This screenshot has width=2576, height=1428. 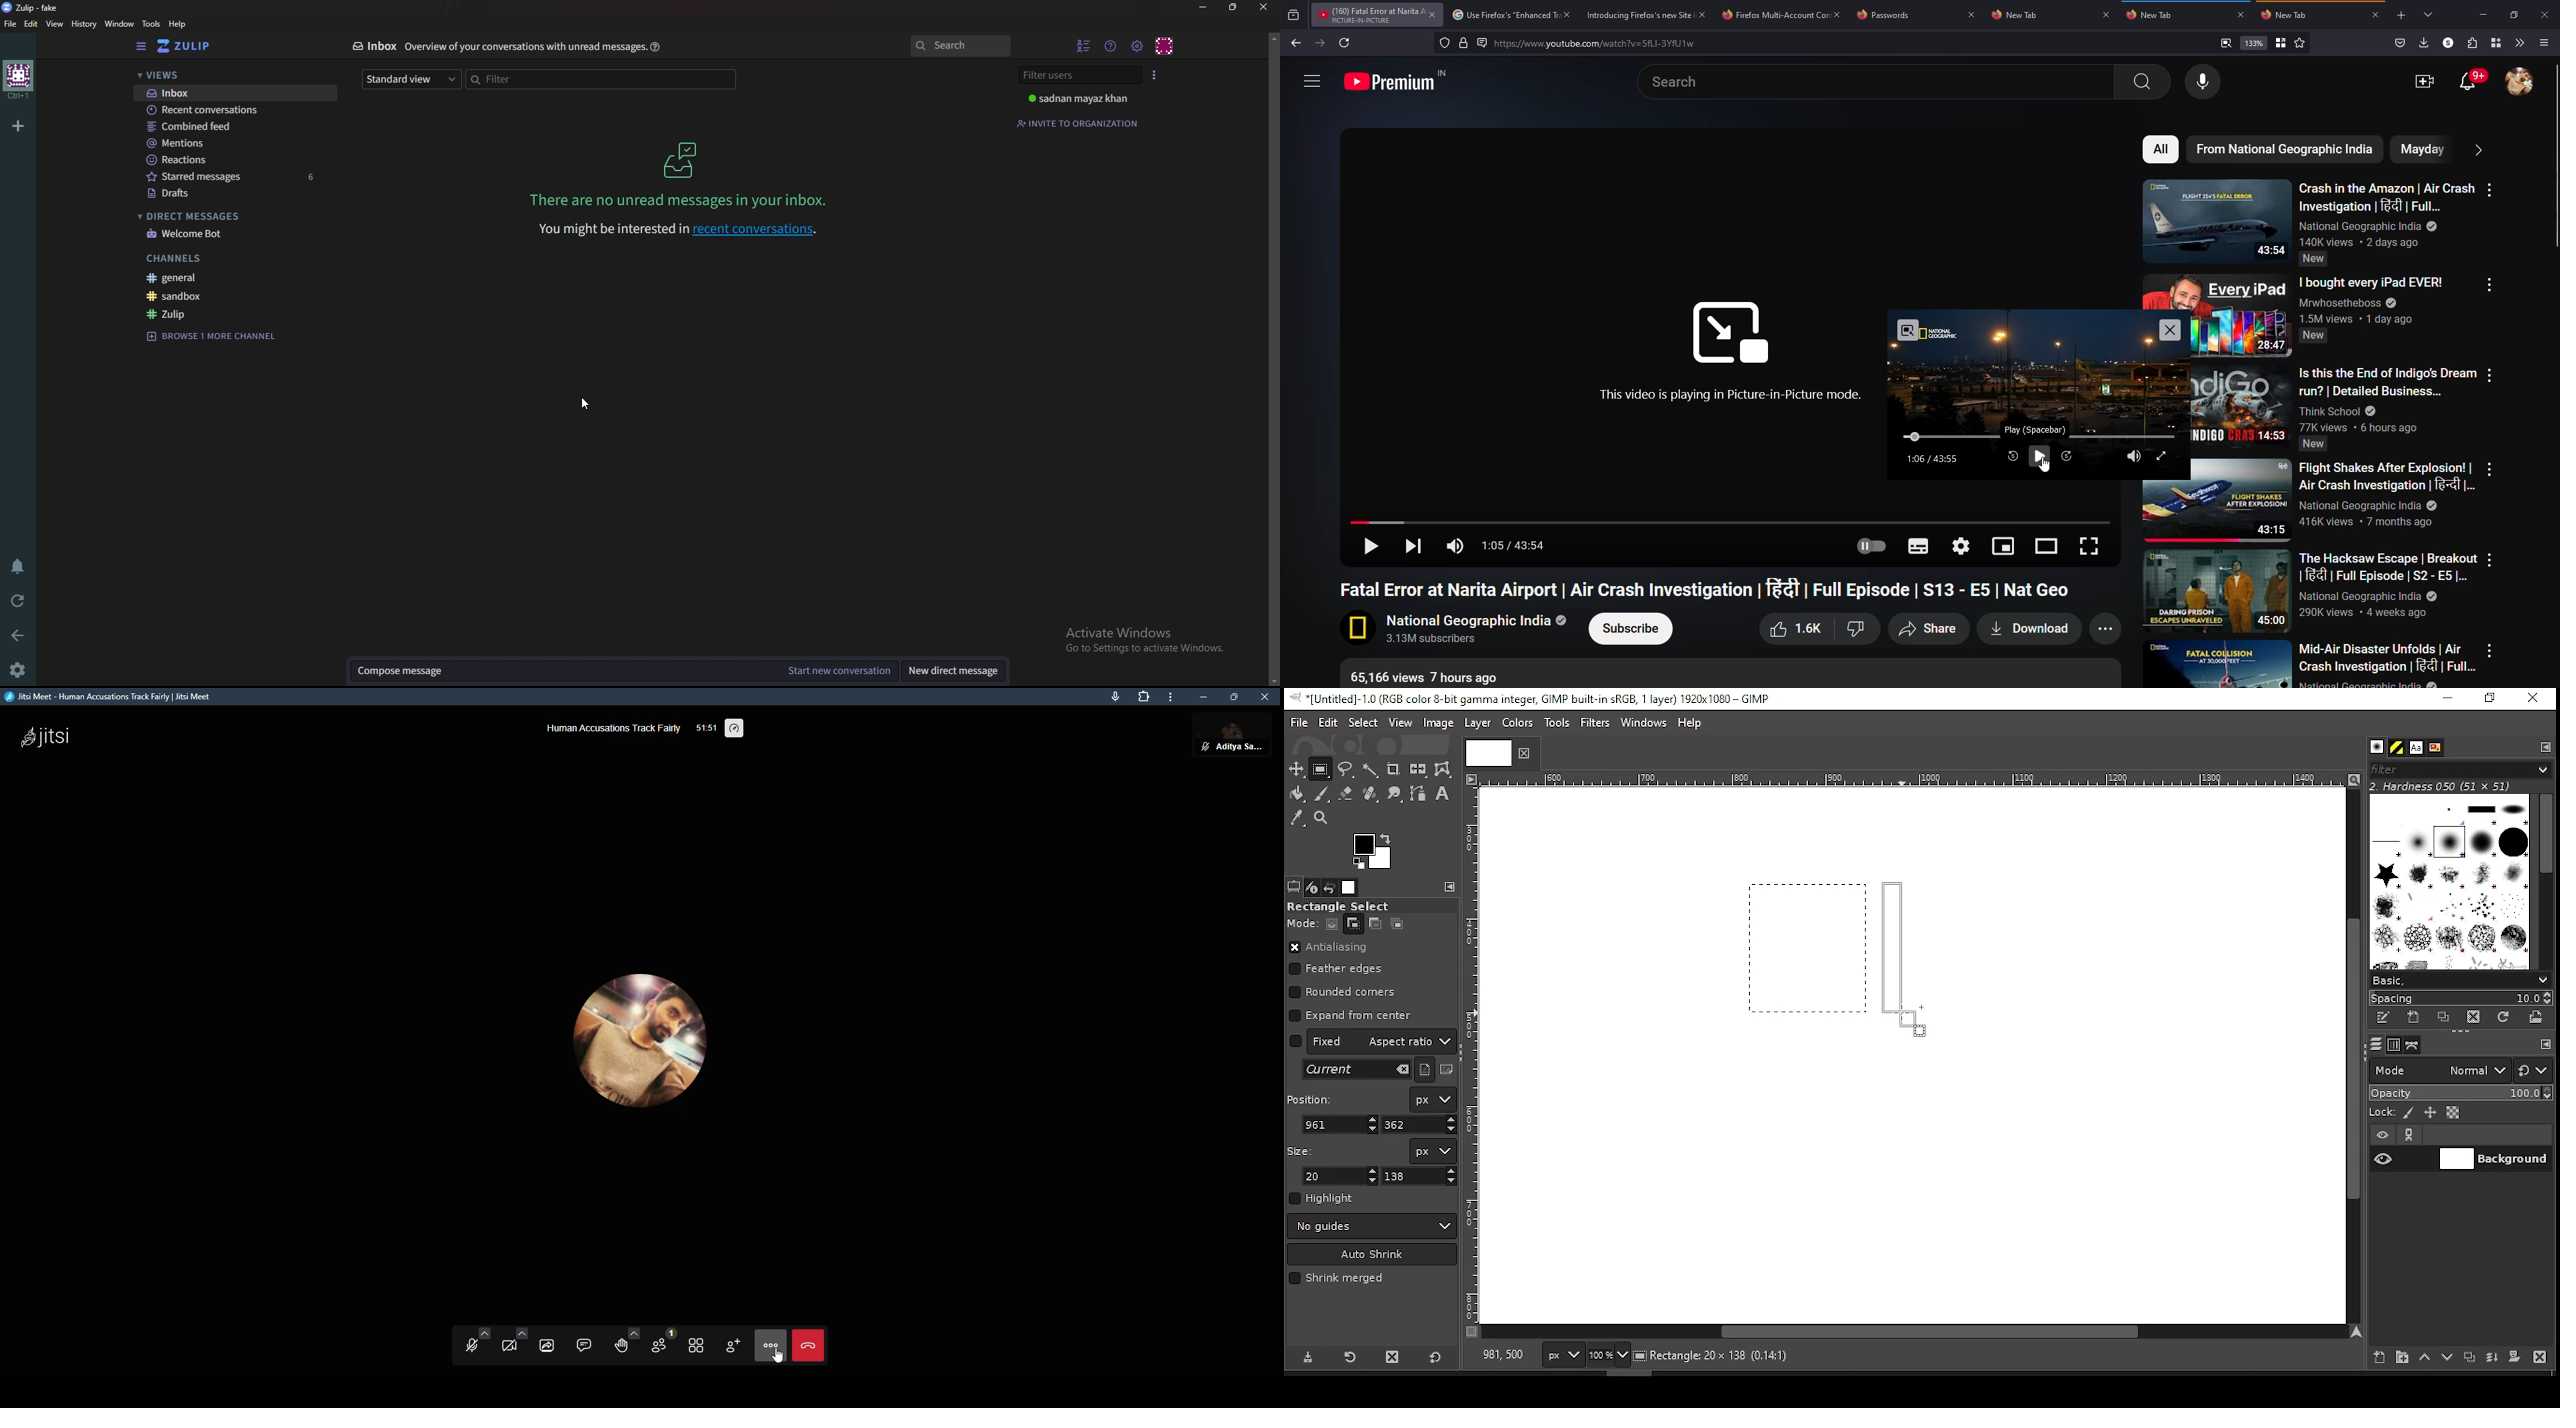 What do you see at coordinates (1163, 47) in the screenshot?
I see `Personal menu` at bounding box center [1163, 47].